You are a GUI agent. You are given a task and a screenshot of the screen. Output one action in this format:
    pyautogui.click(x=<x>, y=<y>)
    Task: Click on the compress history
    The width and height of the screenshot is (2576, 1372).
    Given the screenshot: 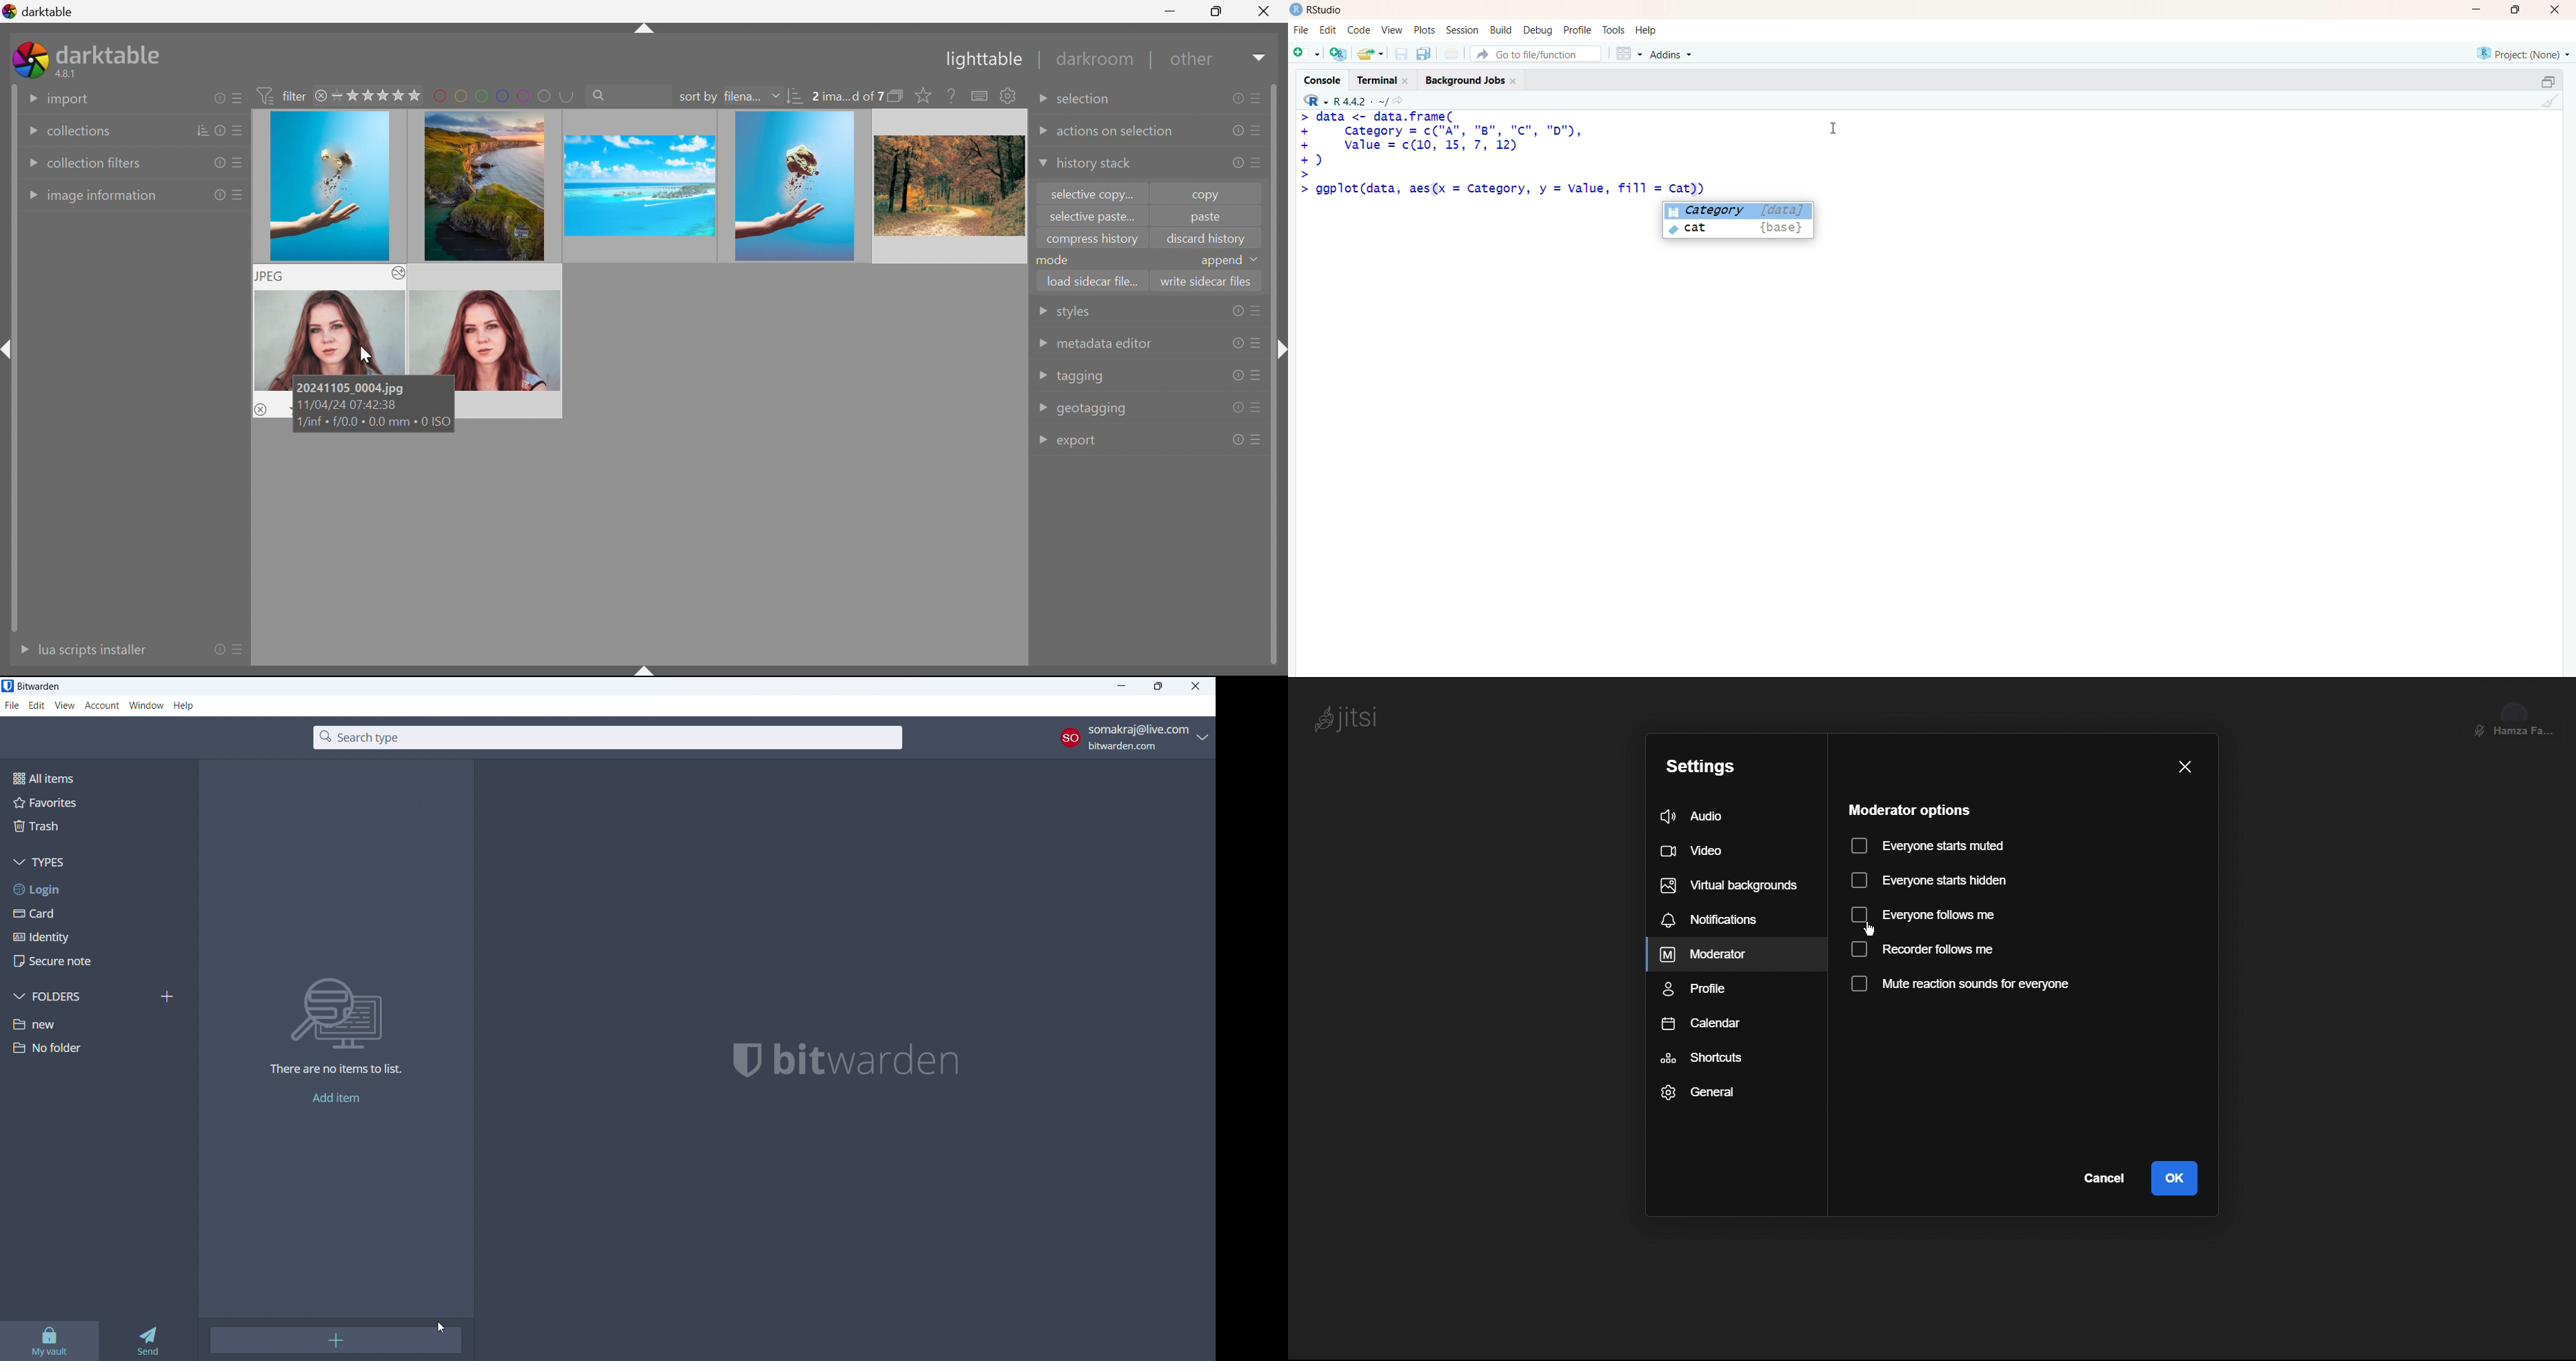 What is the action you would take?
    pyautogui.click(x=1092, y=241)
    